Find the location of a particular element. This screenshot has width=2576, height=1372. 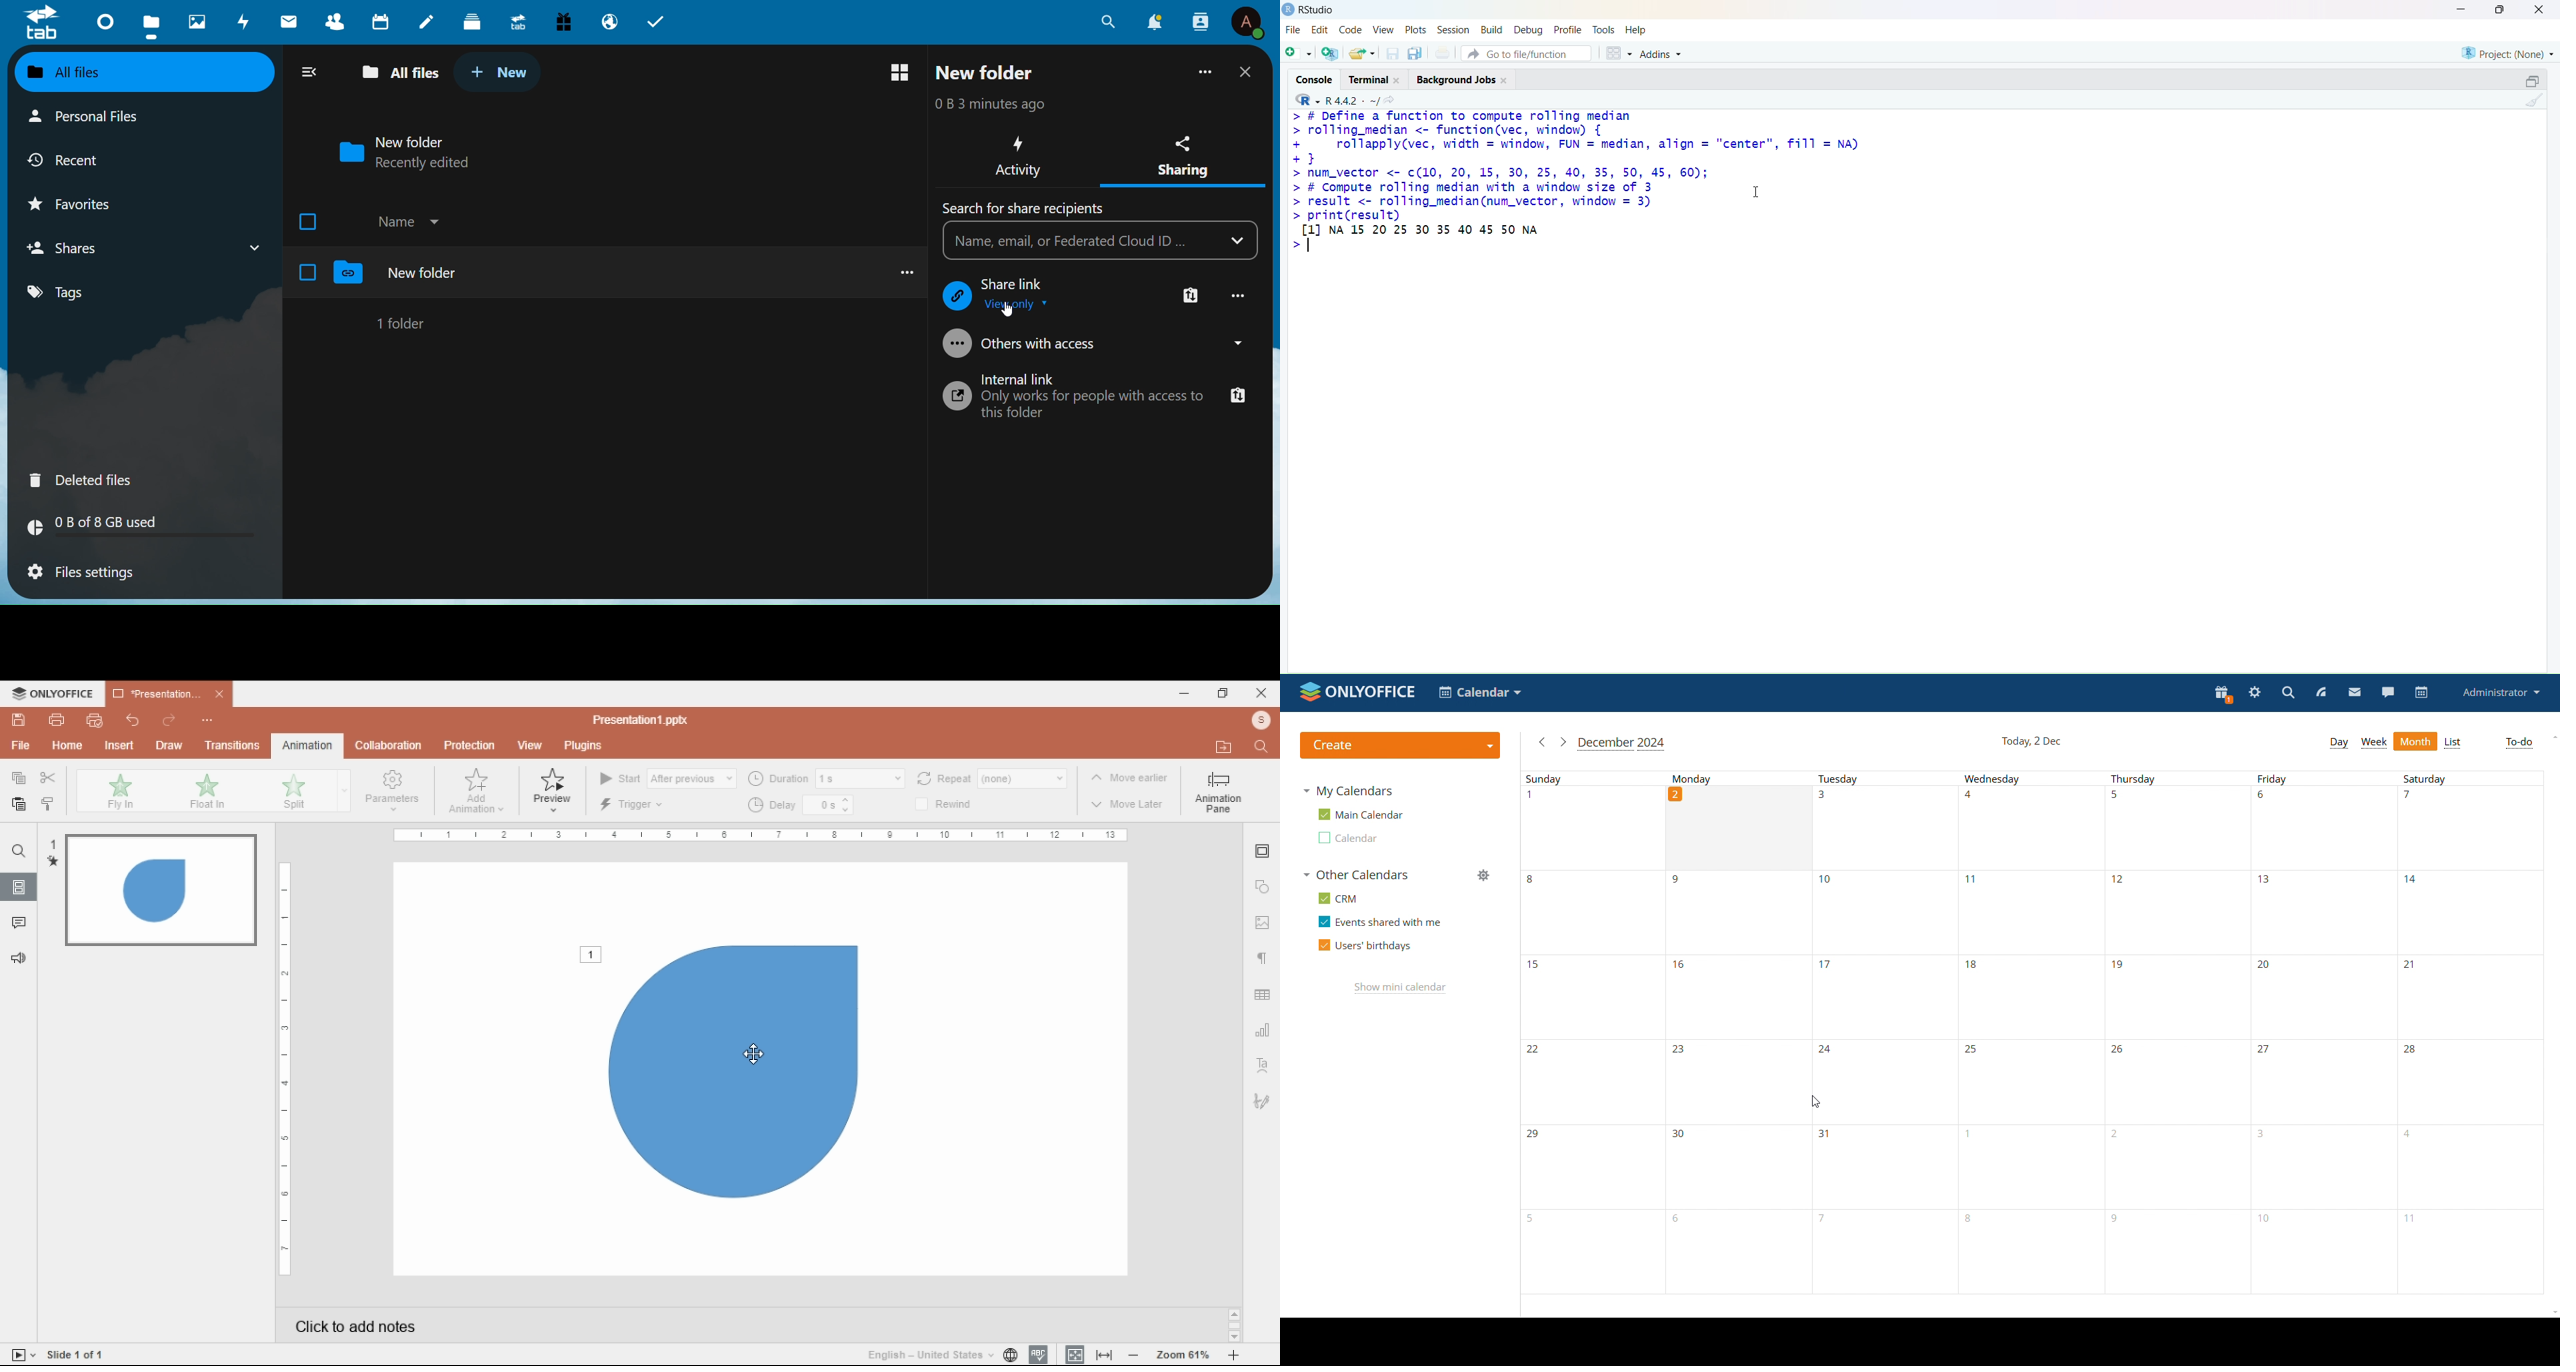

View Only is located at coordinates (1023, 305).